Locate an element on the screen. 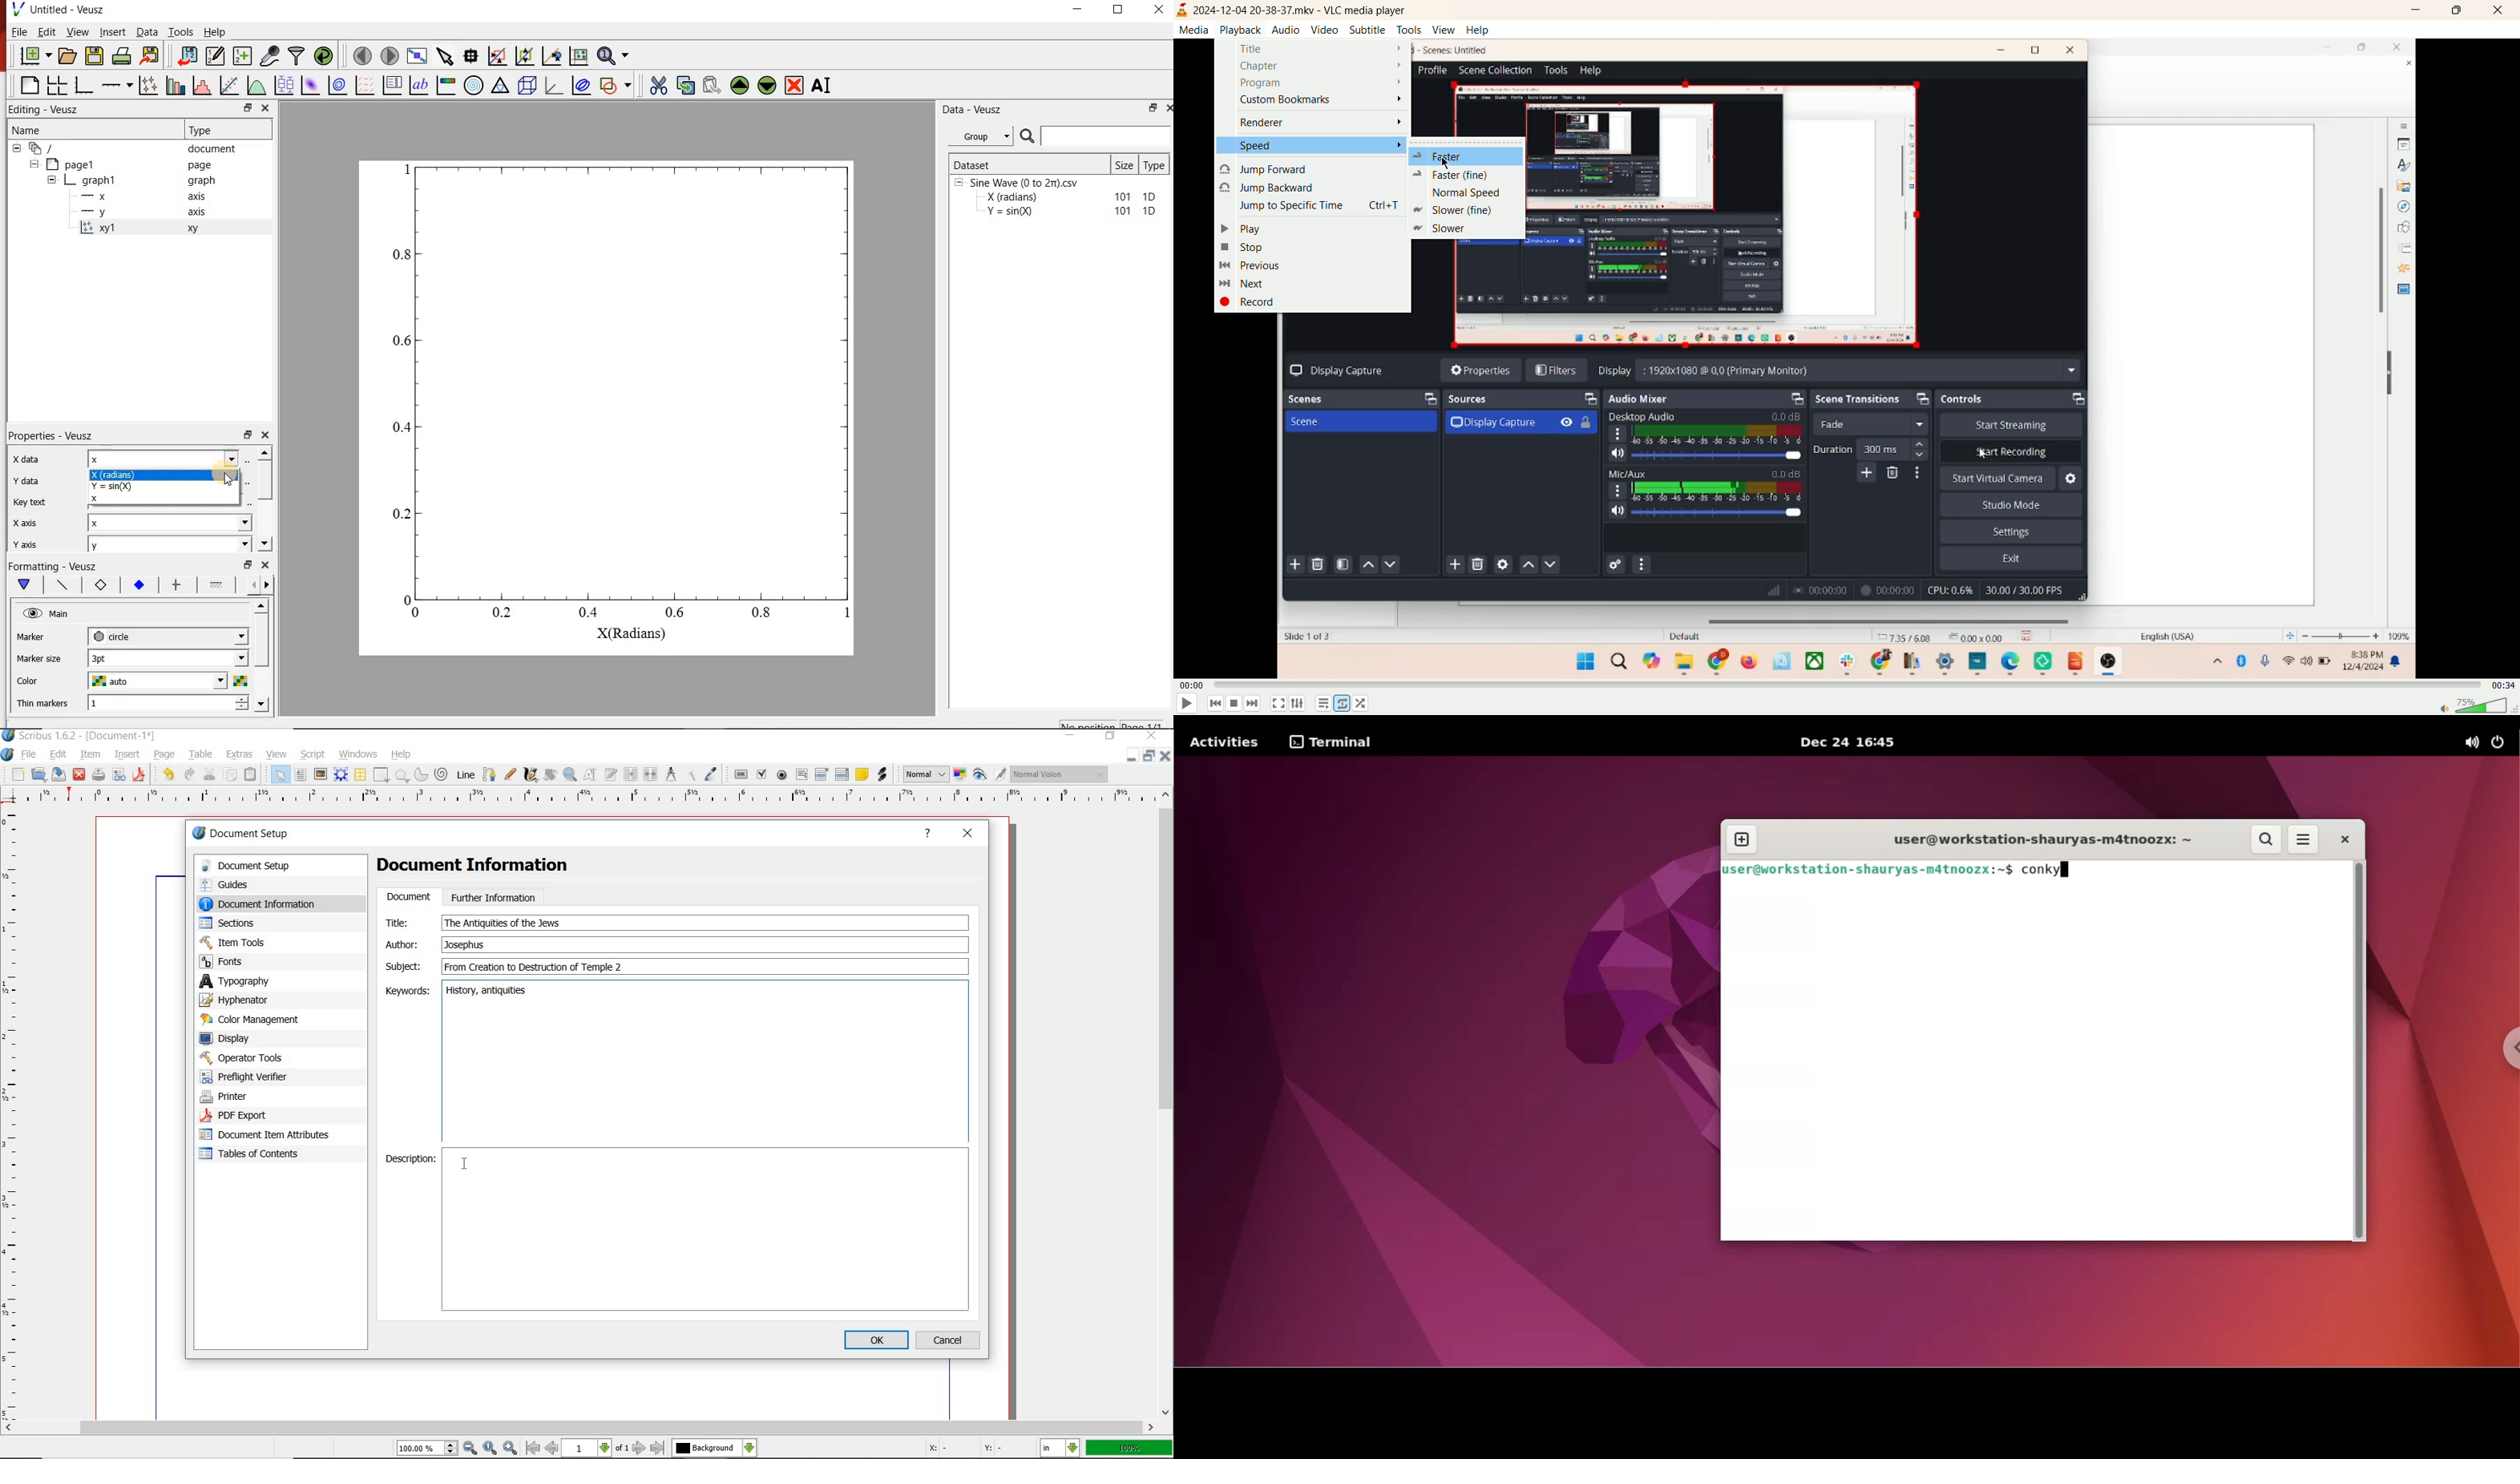 This screenshot has height=1484, width=2520. close is located at coordinates (1152, 735).